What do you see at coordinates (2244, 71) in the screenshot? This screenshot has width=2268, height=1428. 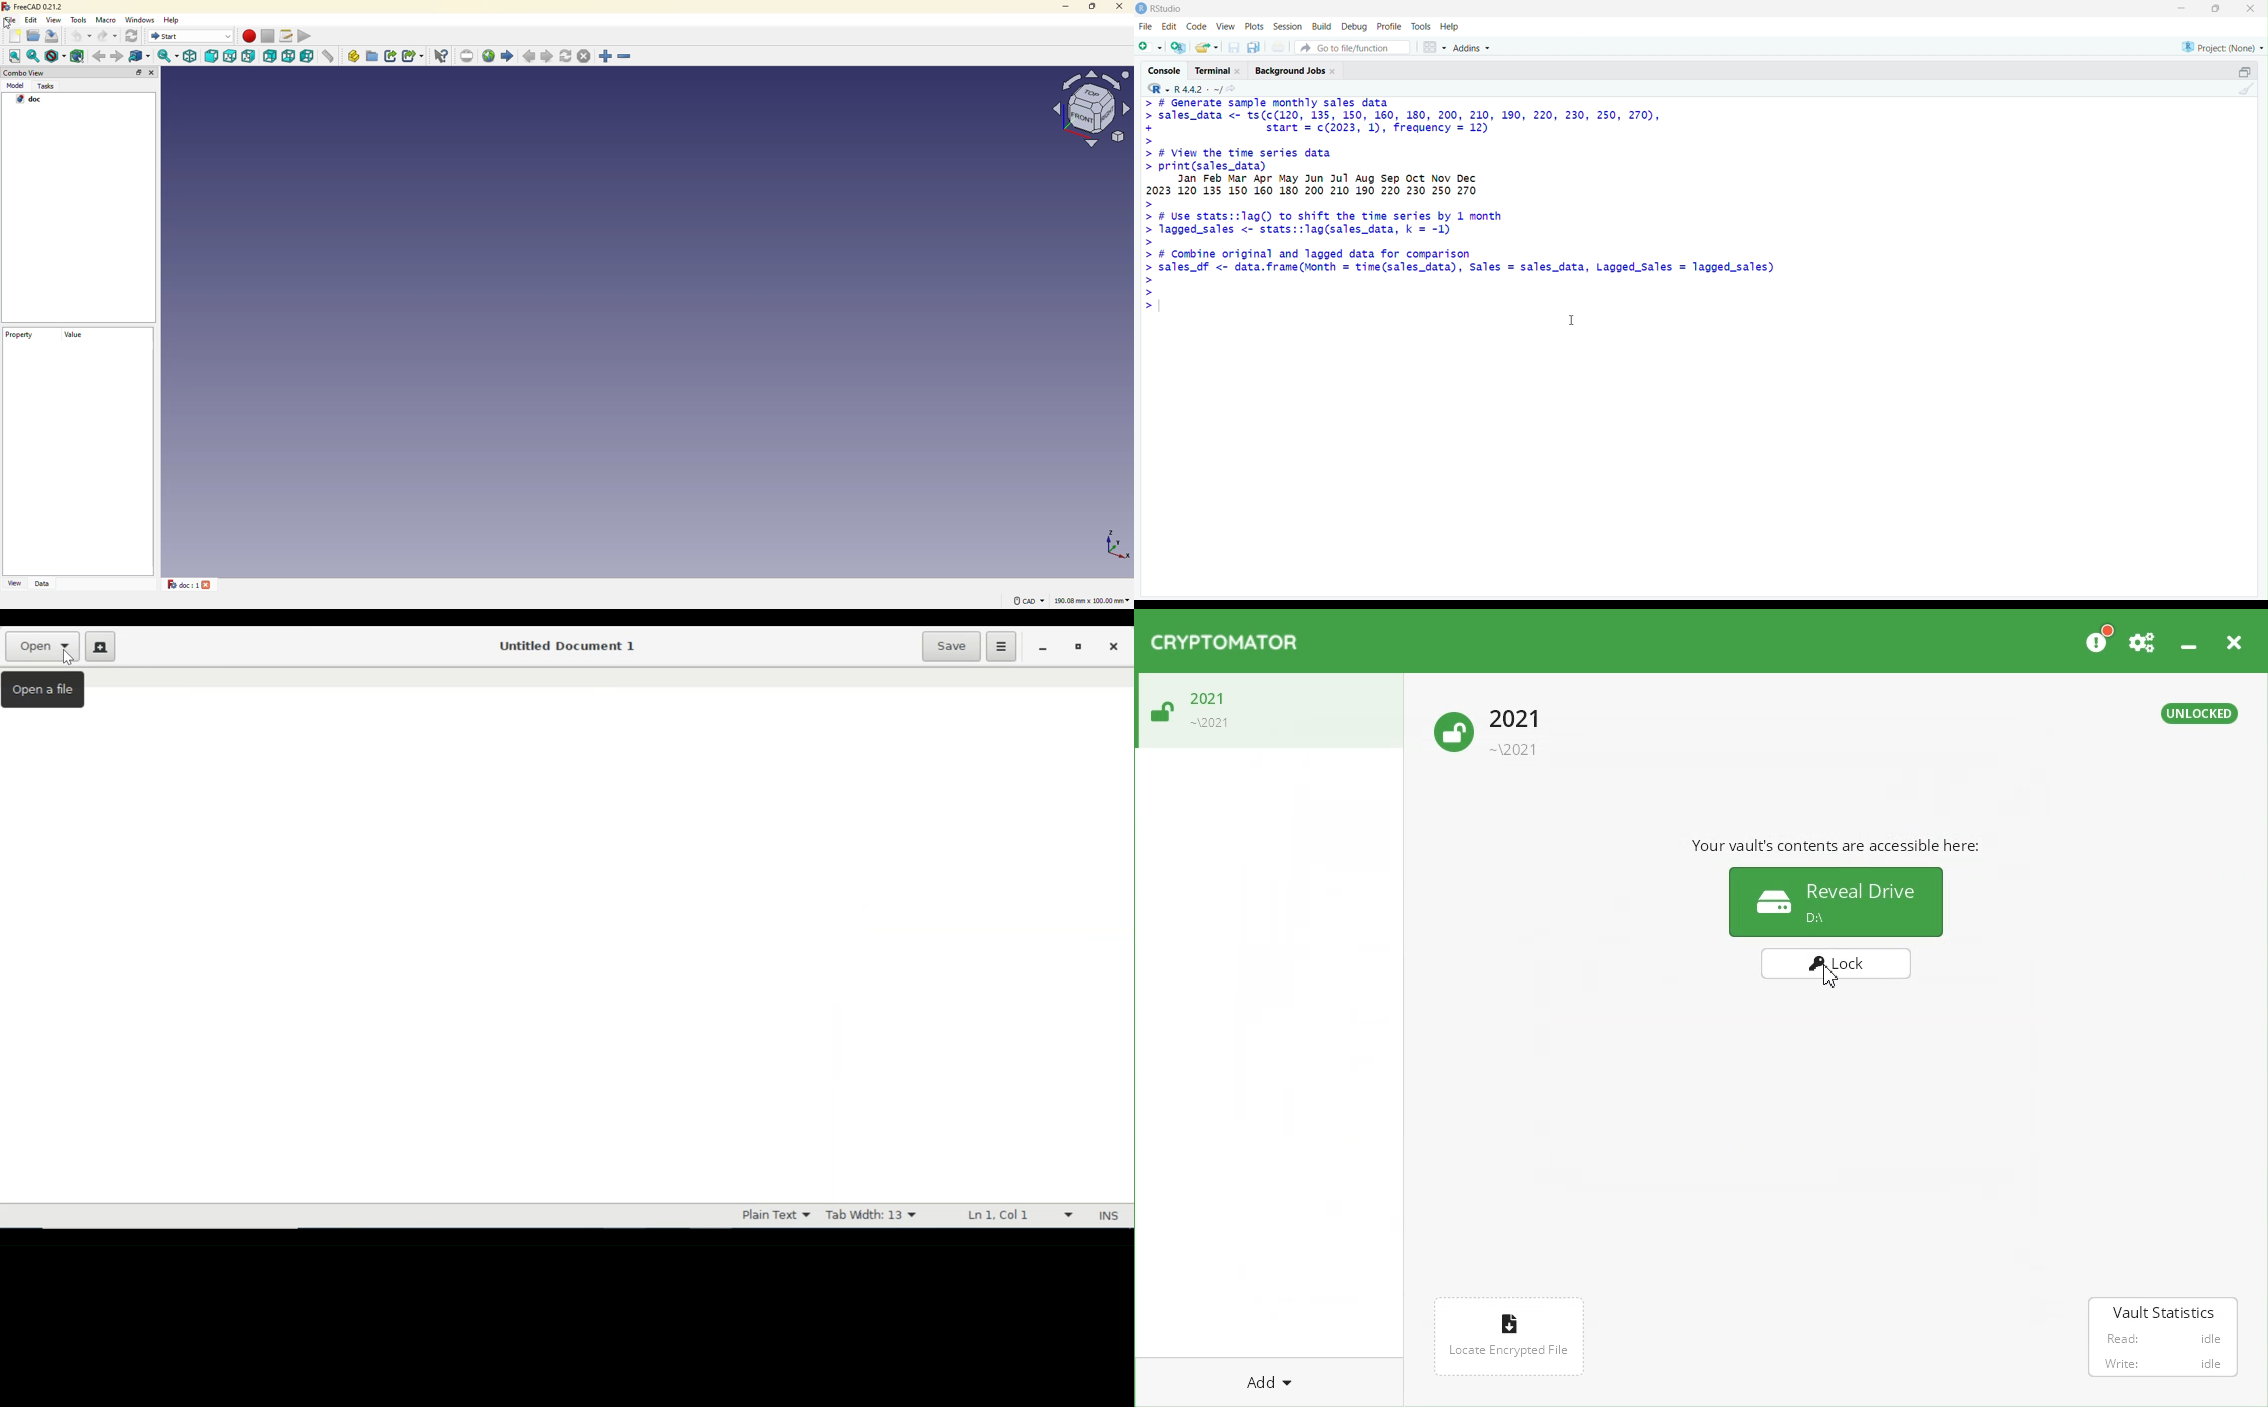 I see `collapse` at bounding box center [2244, 71].